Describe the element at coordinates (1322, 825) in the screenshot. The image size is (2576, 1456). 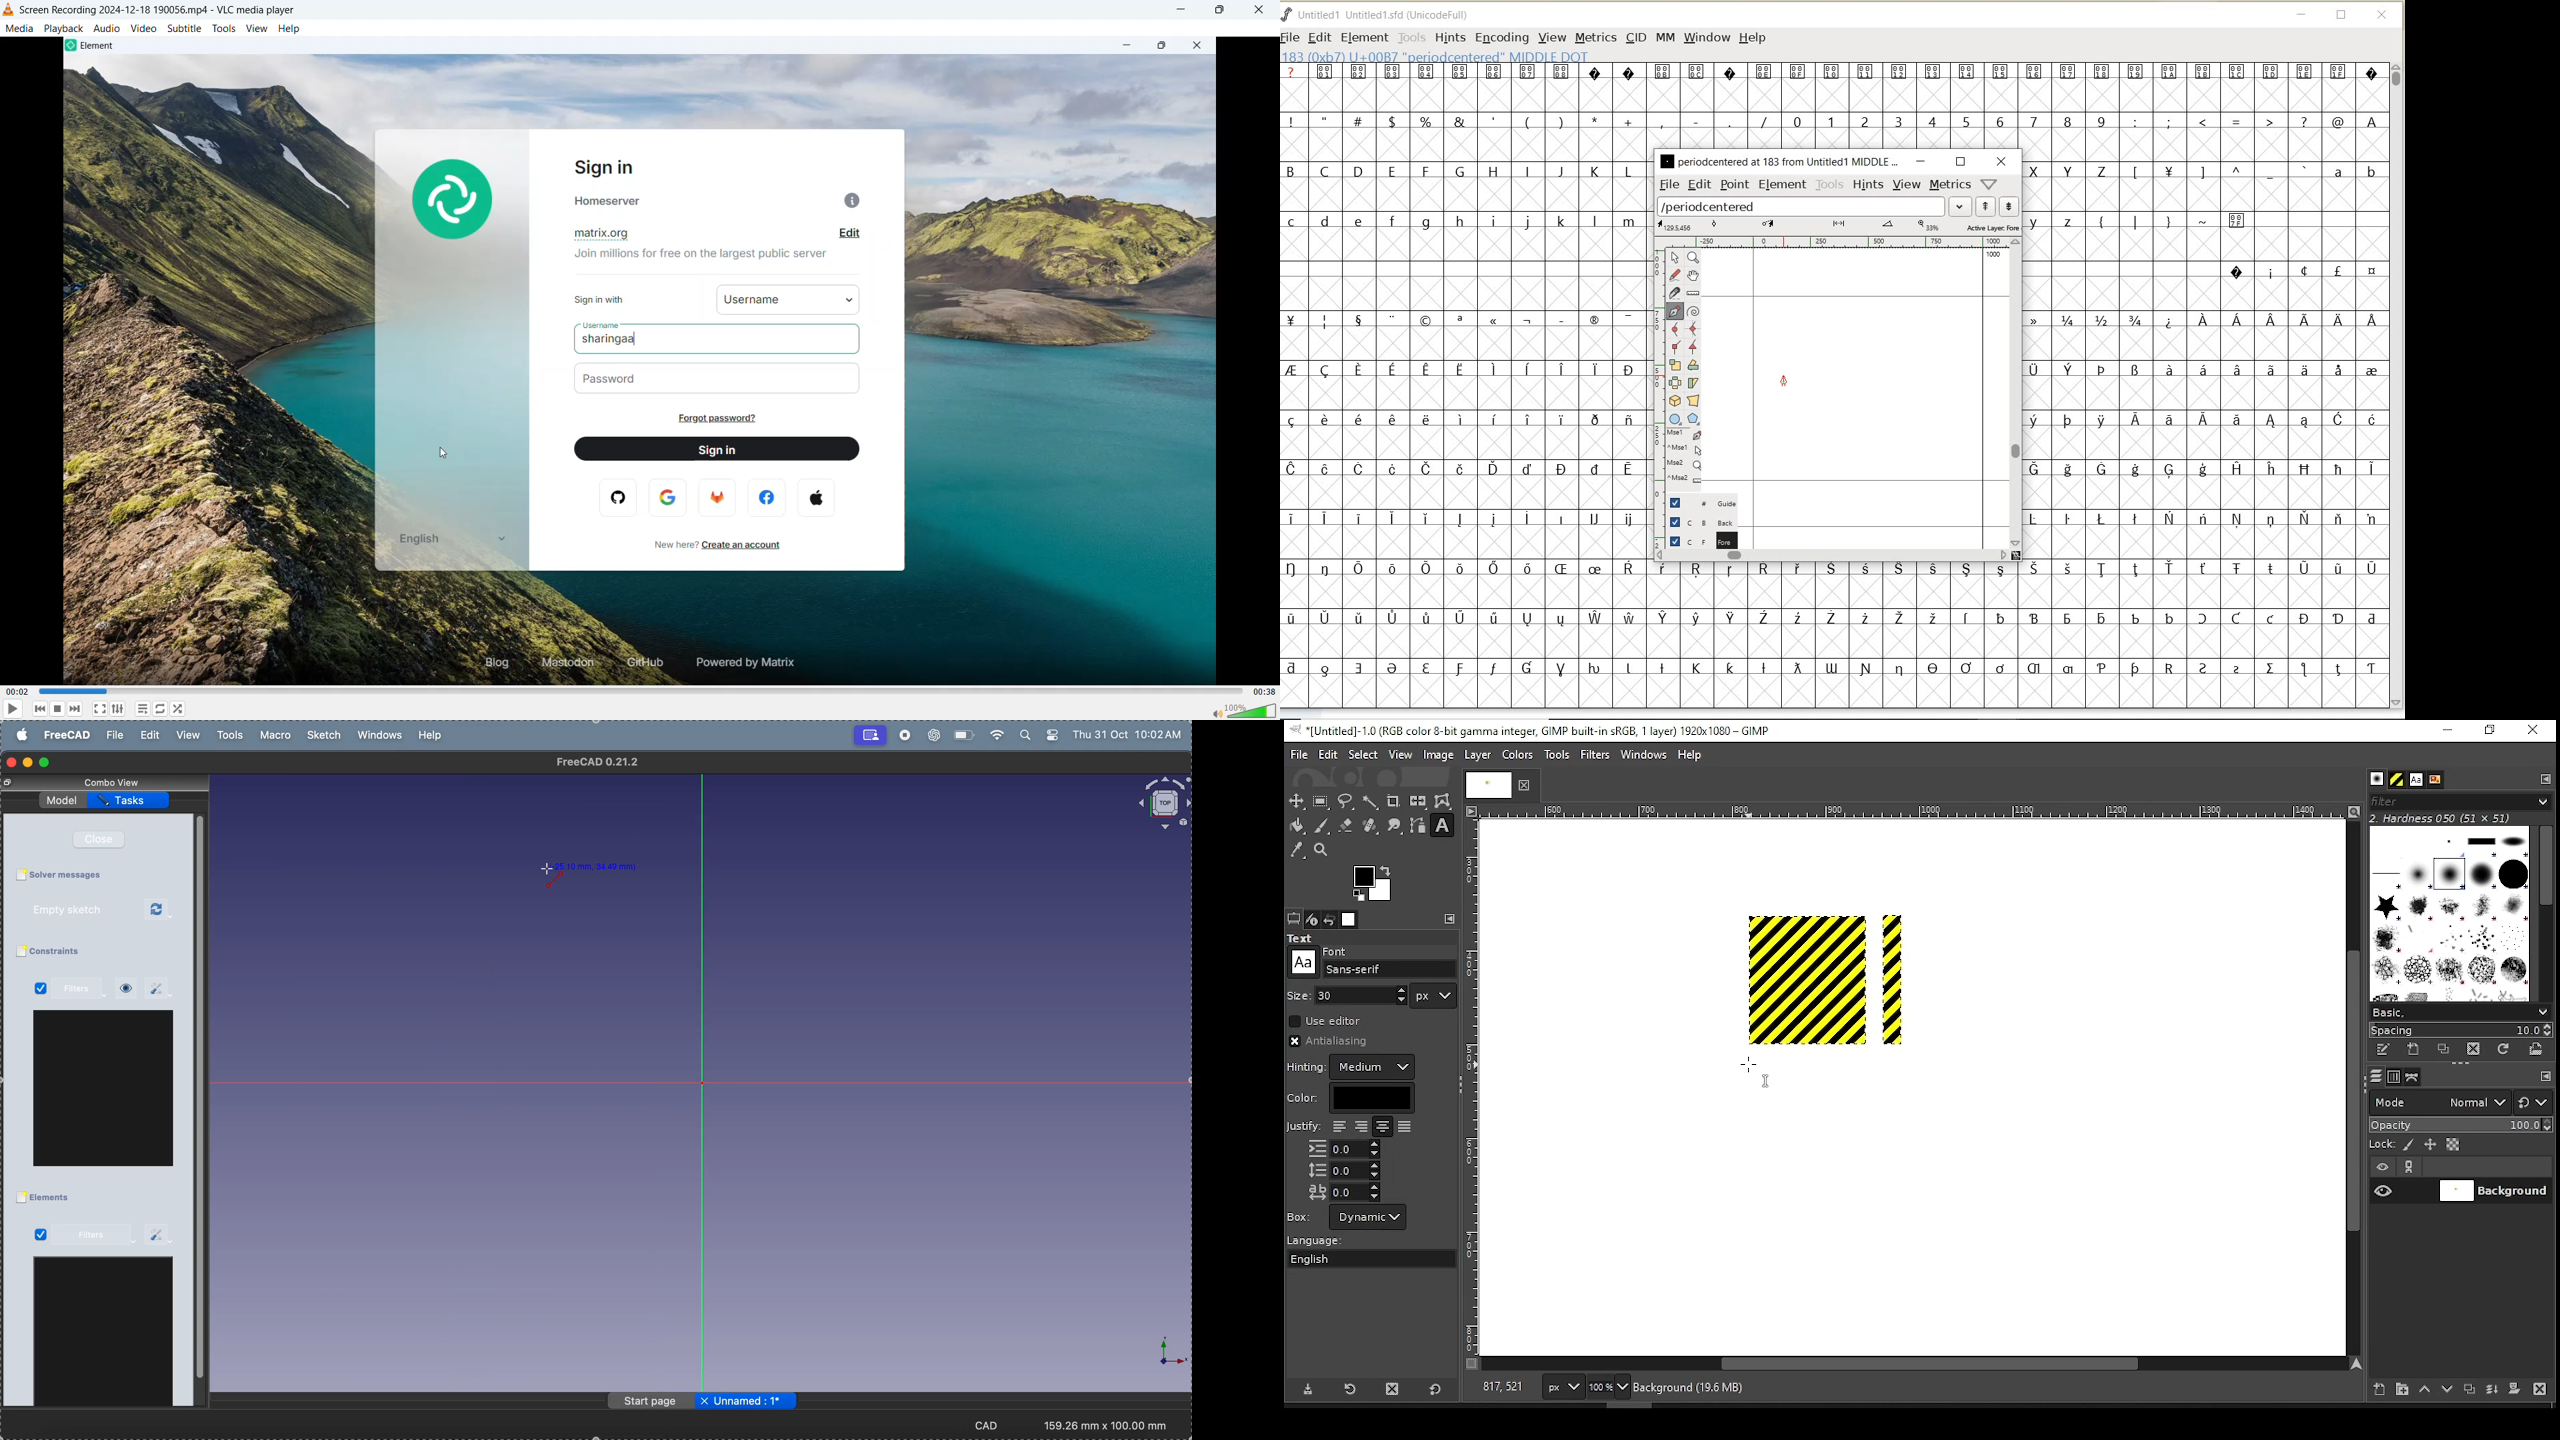
I see `paint brush tool` at that location.